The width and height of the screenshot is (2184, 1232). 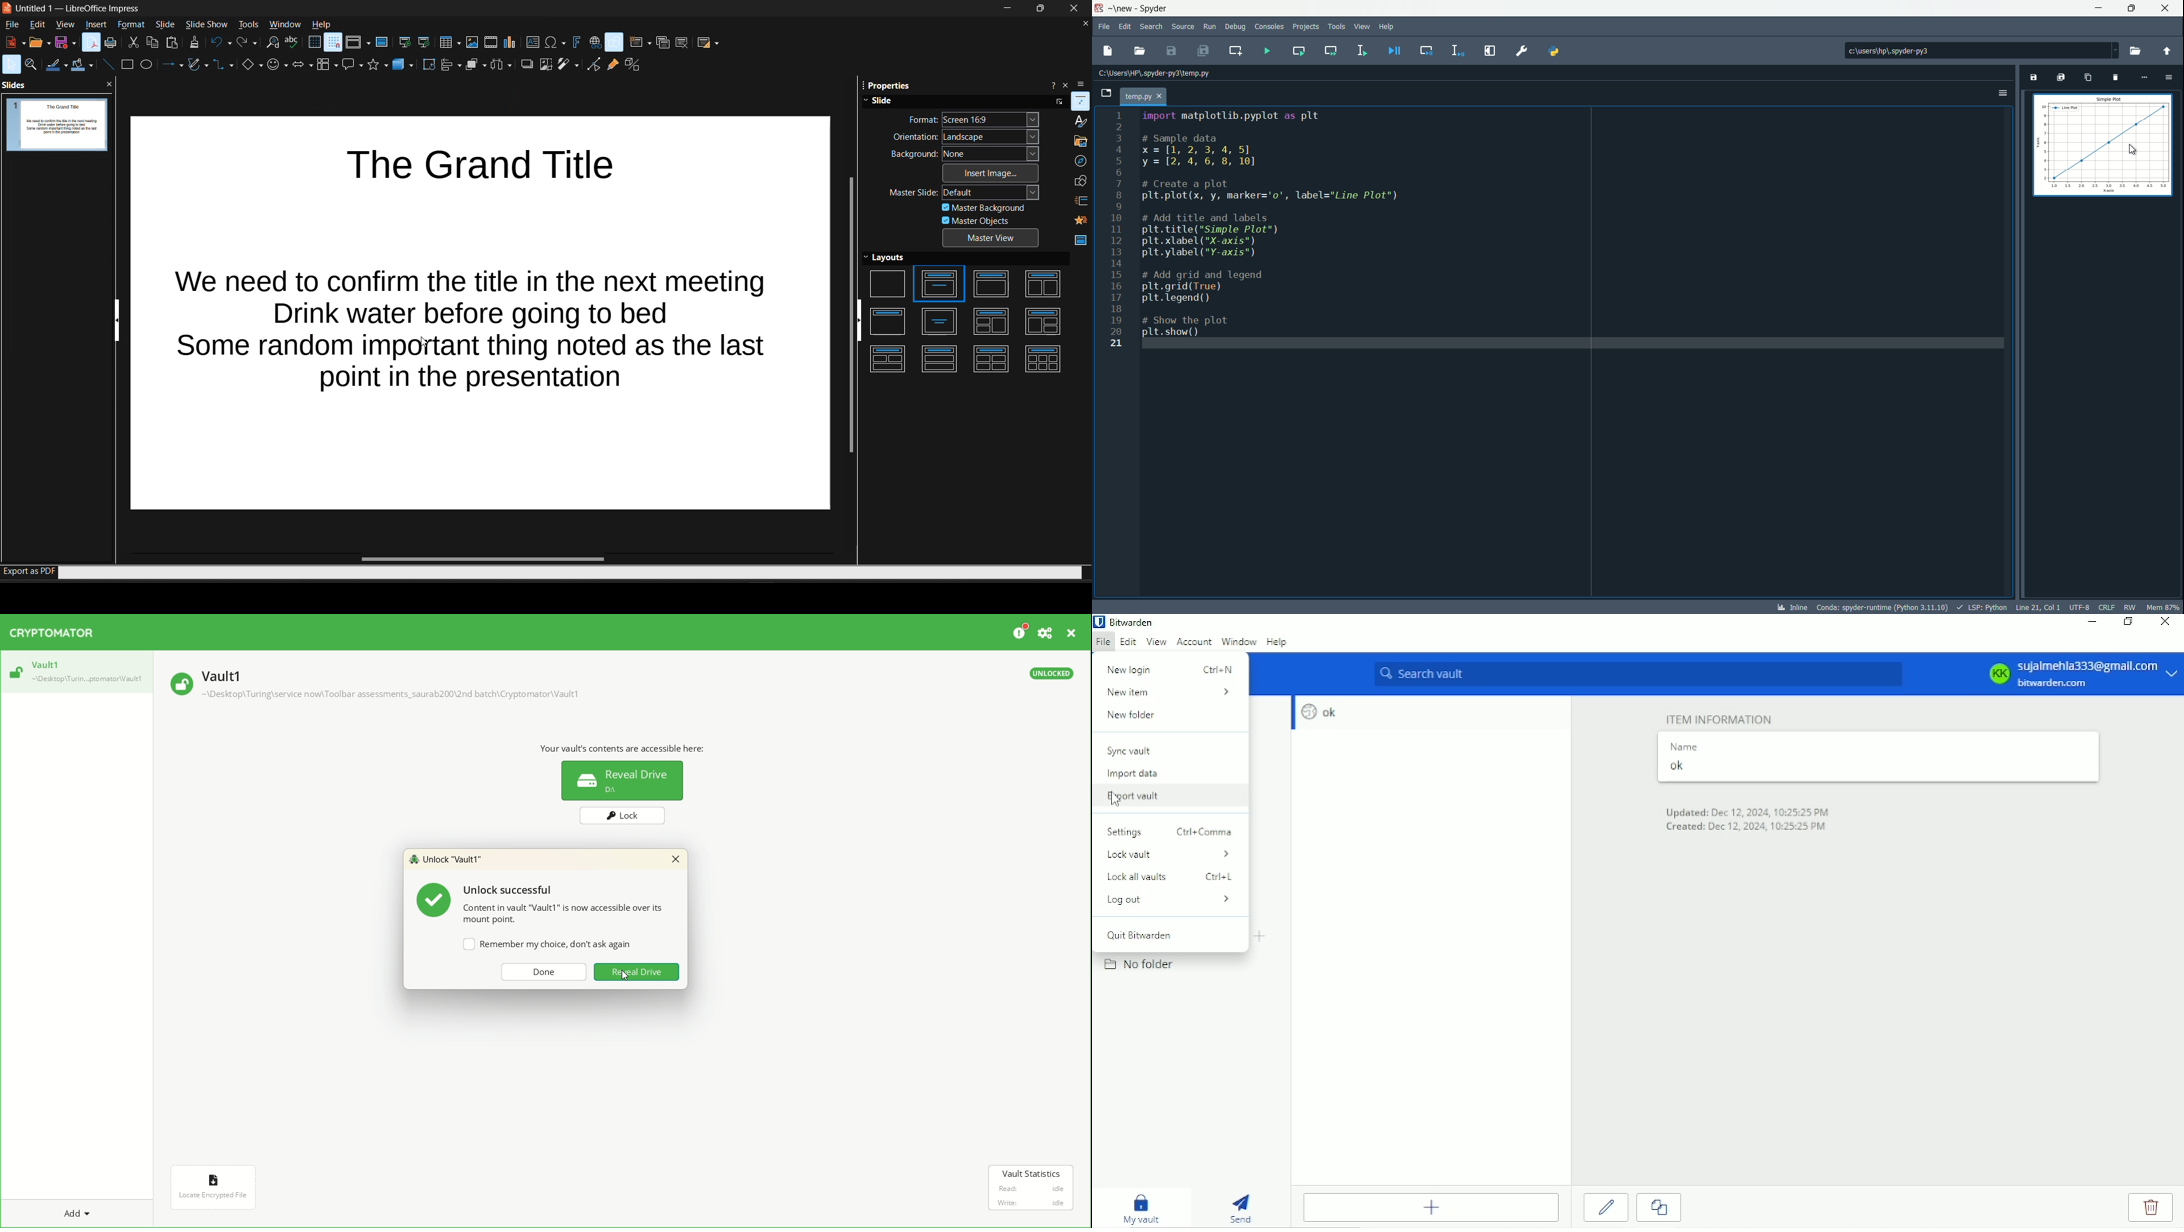 I want to click on rw, so click(x=2130, y=606).